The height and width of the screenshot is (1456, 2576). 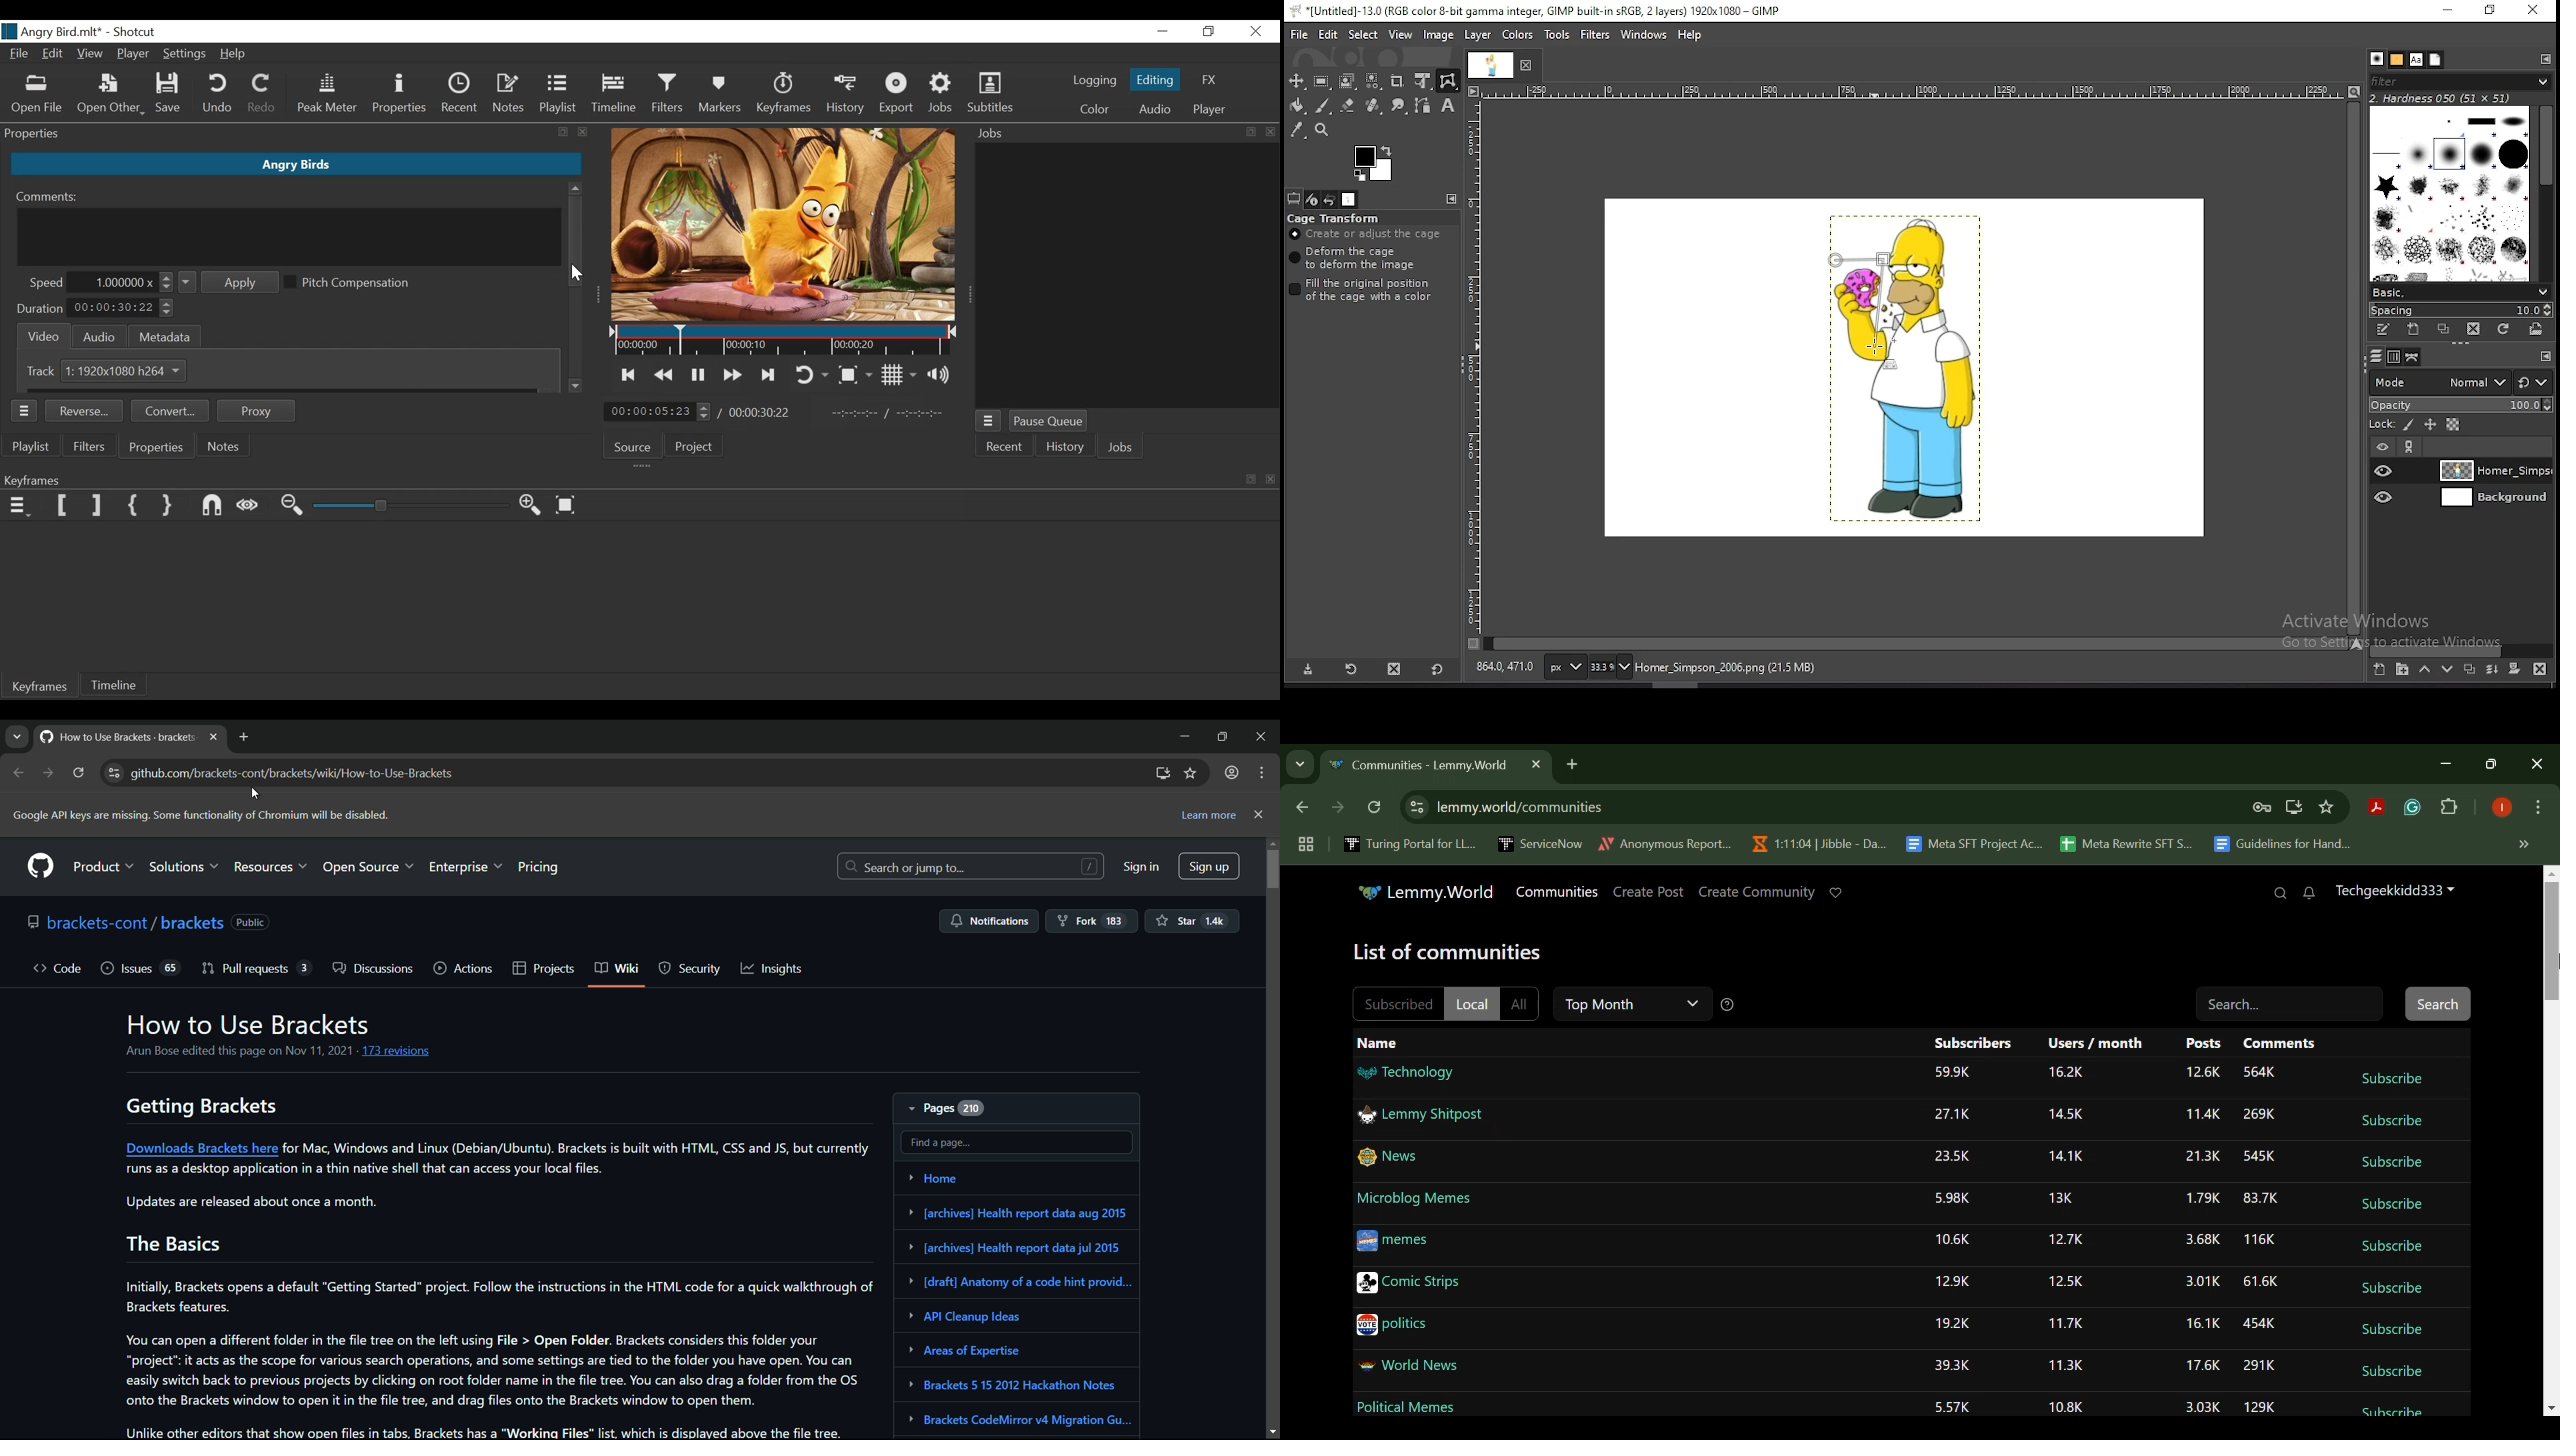 What do you see at coordinates (53, 55) in the screenshot?
I see `Edit` at bounding box center [53, 55].